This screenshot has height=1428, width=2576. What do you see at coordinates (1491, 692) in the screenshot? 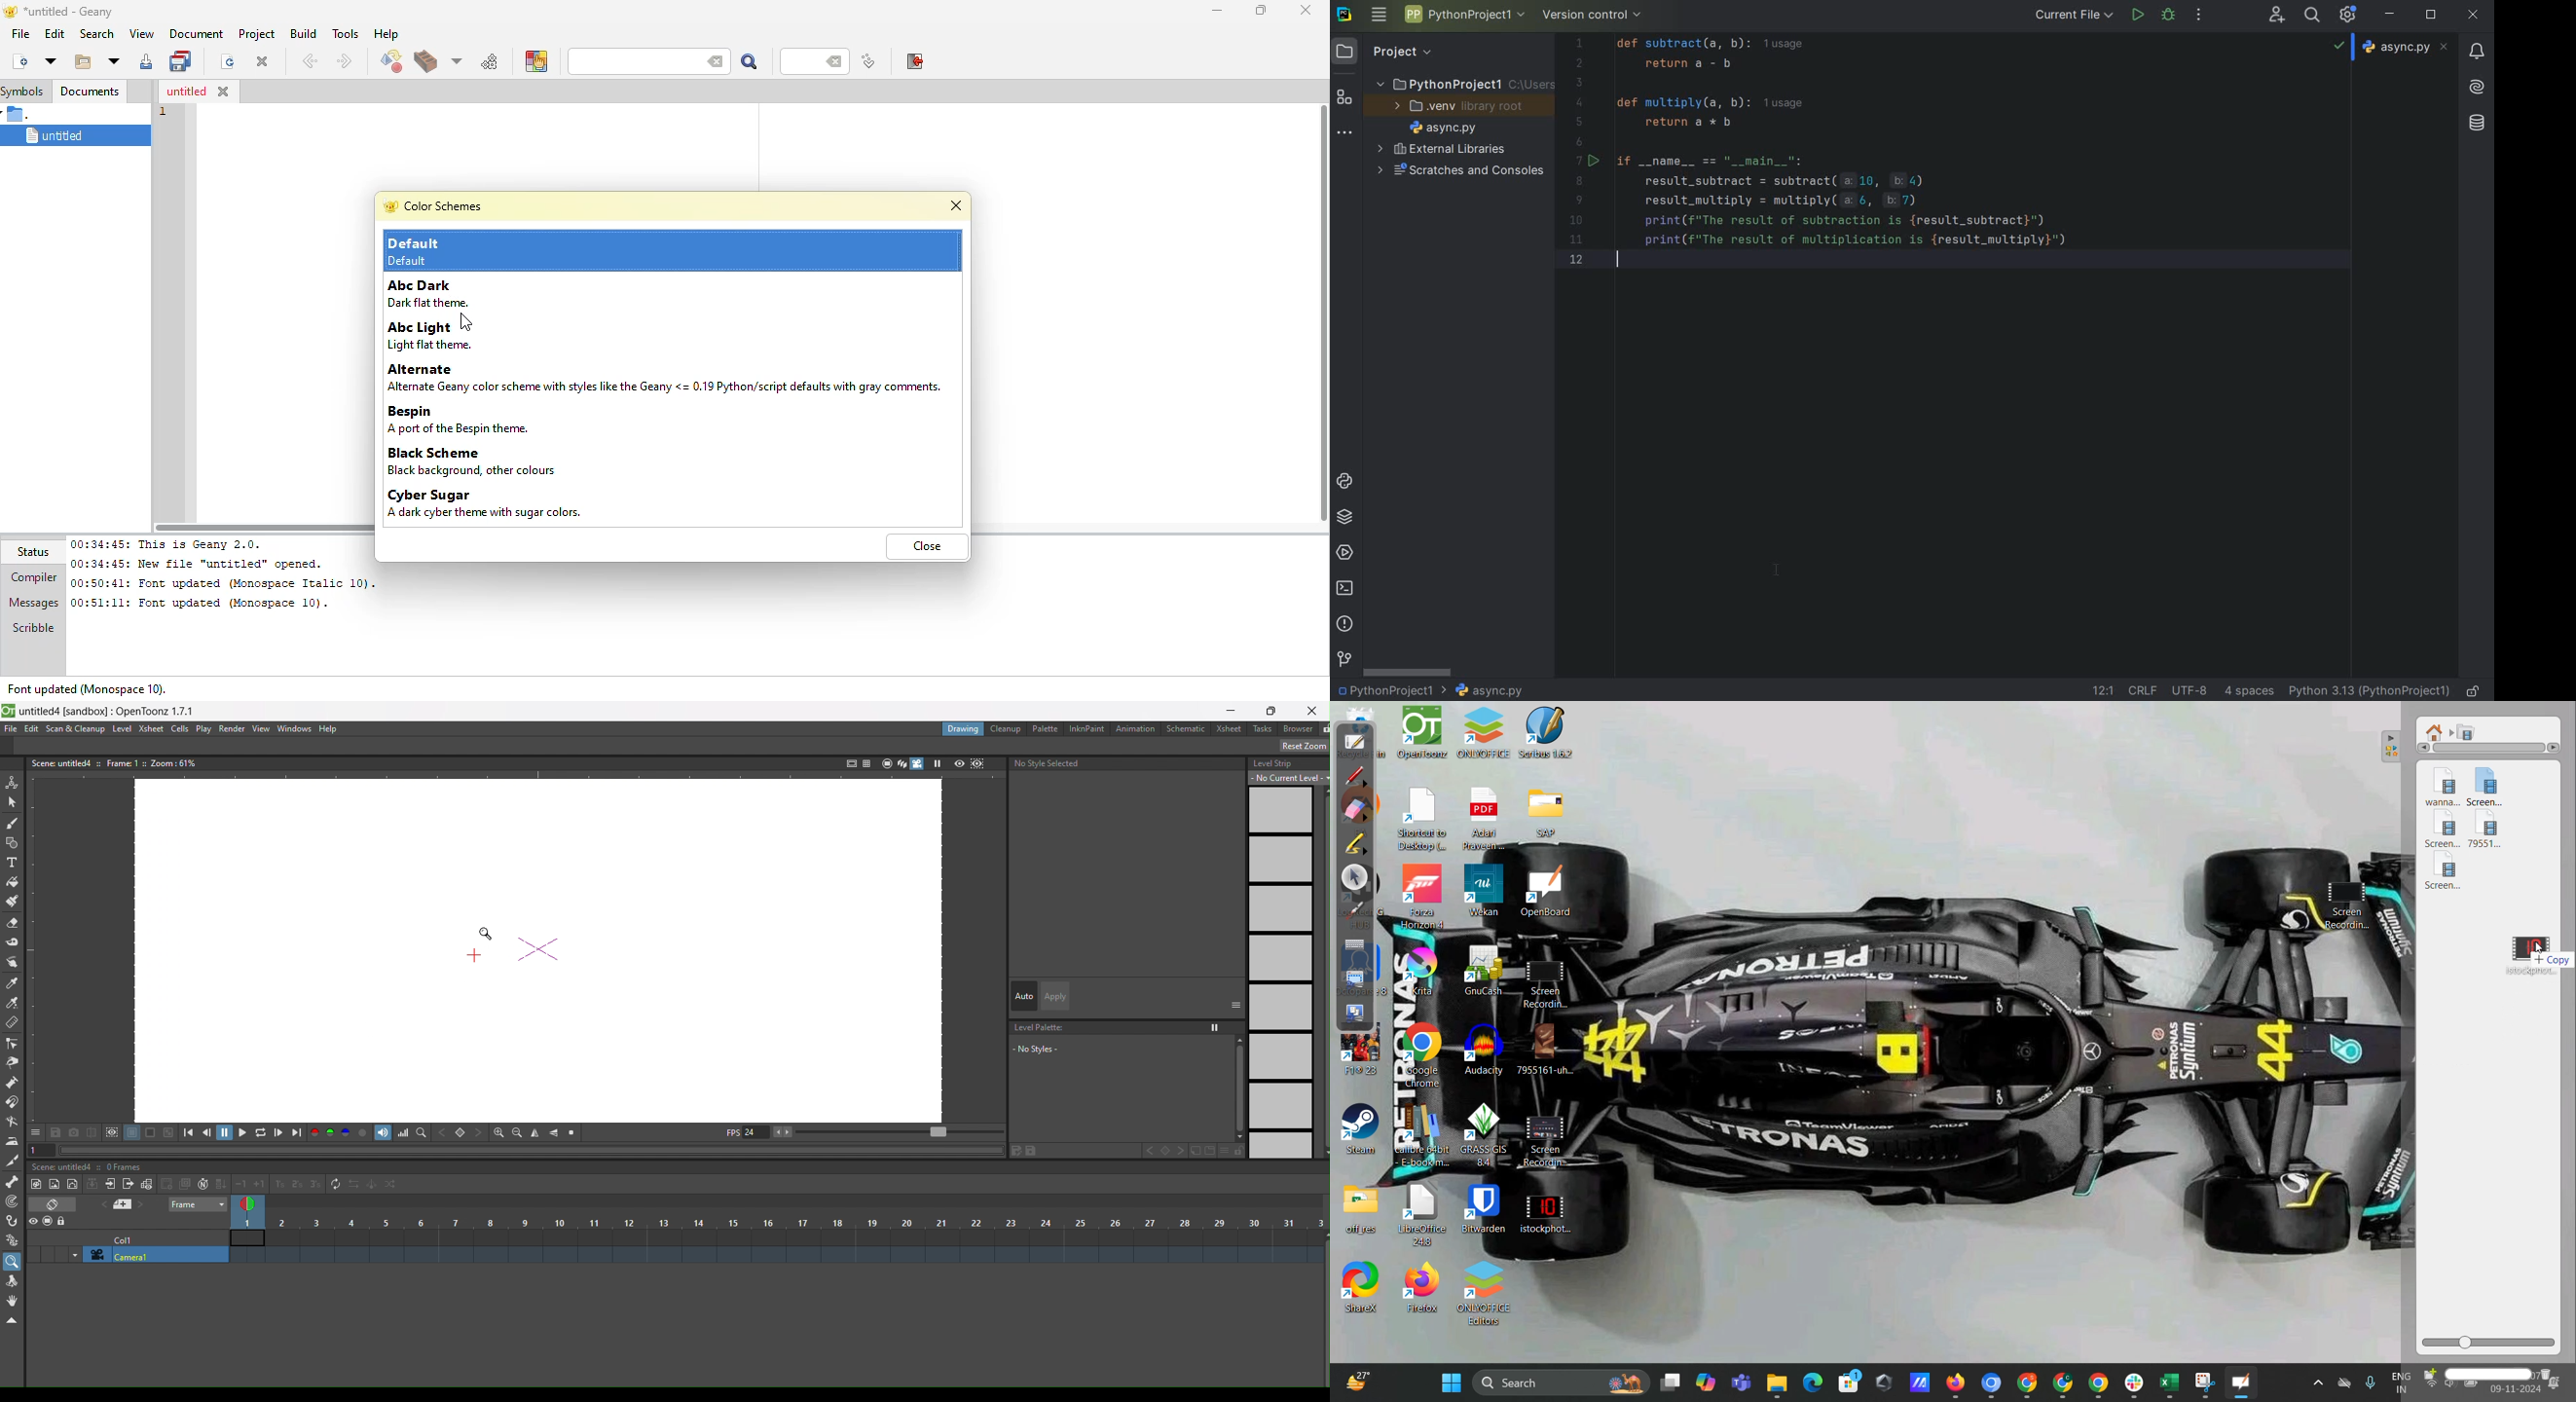
I see `file name` at bounding box center [1491, 692].